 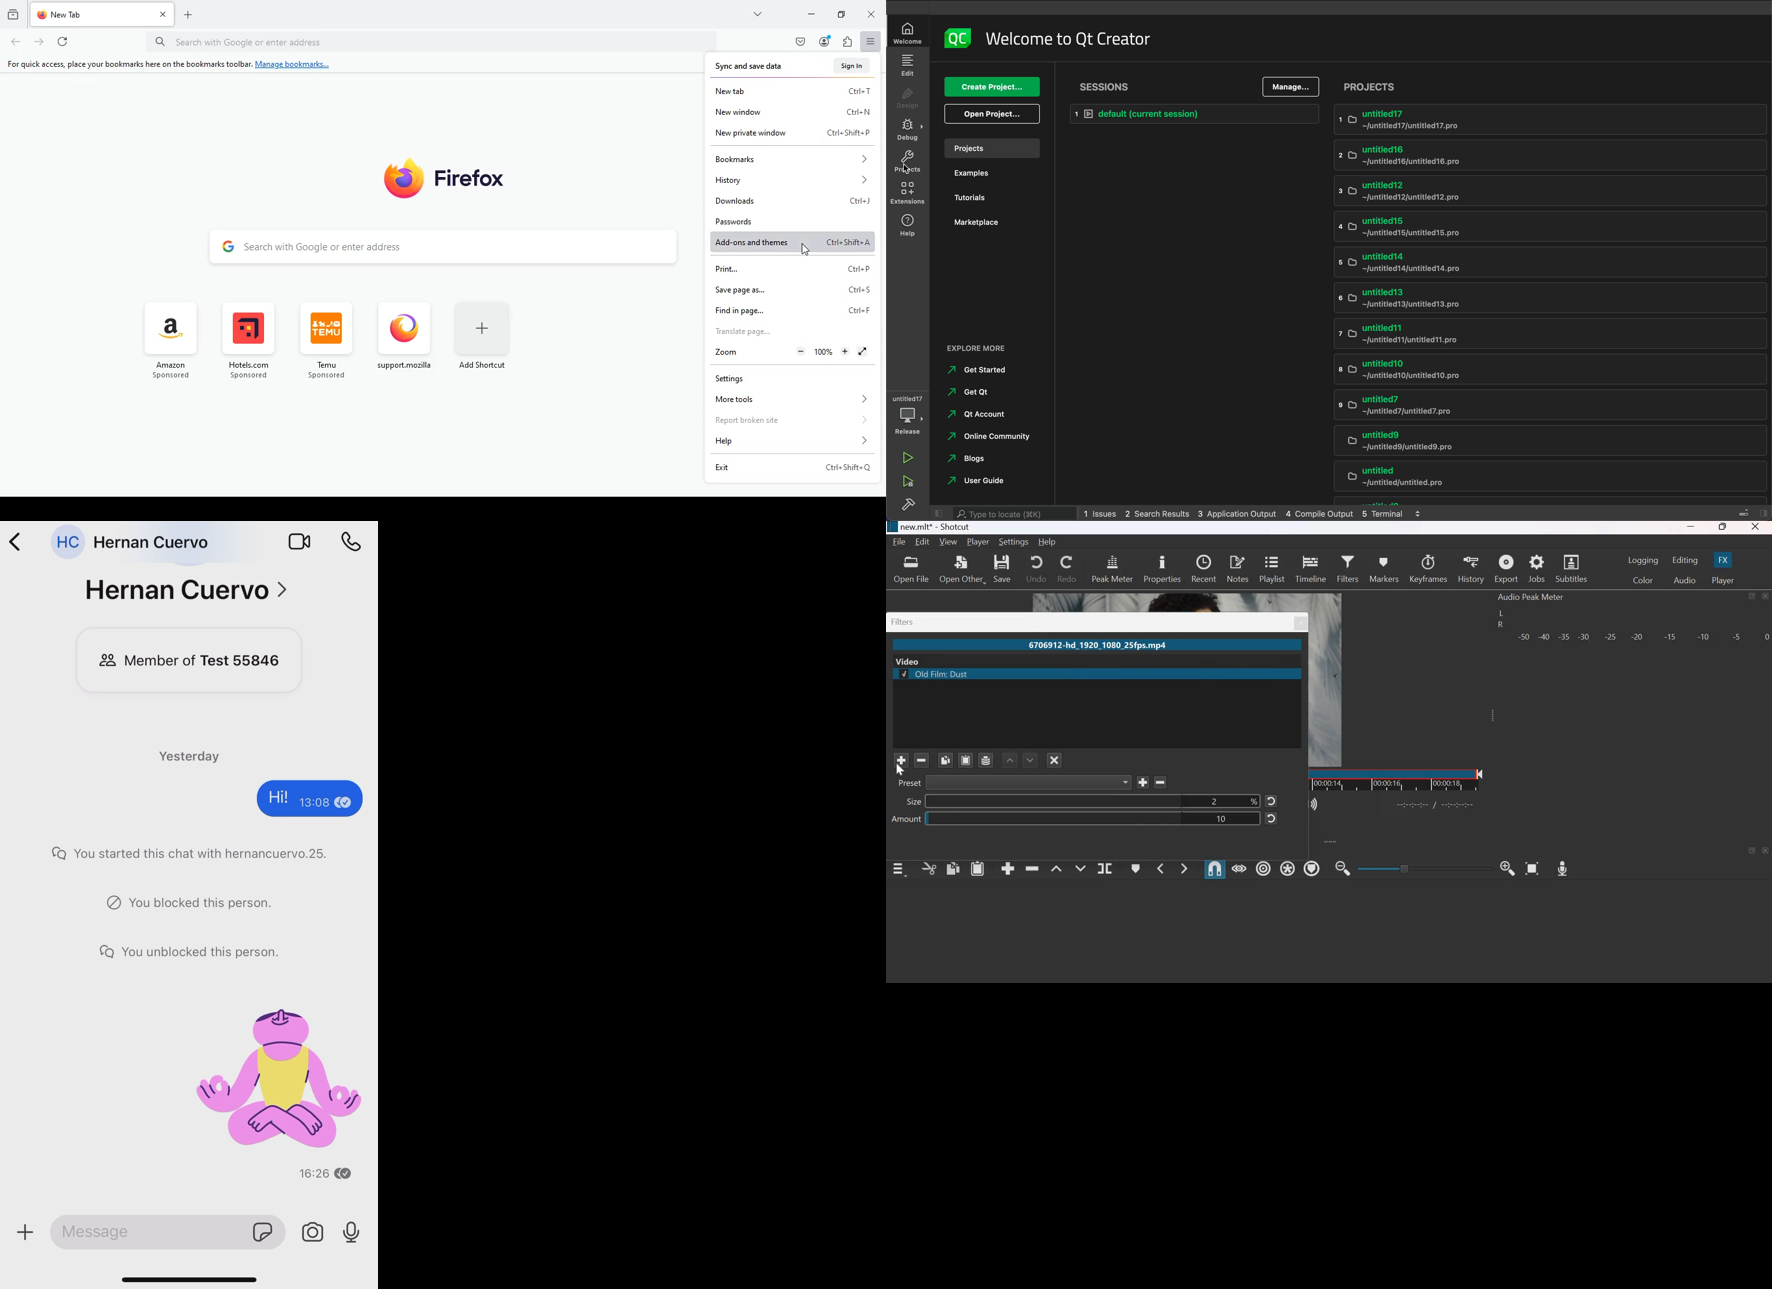 I want to click on Logging, so click(x=1643, y=560).